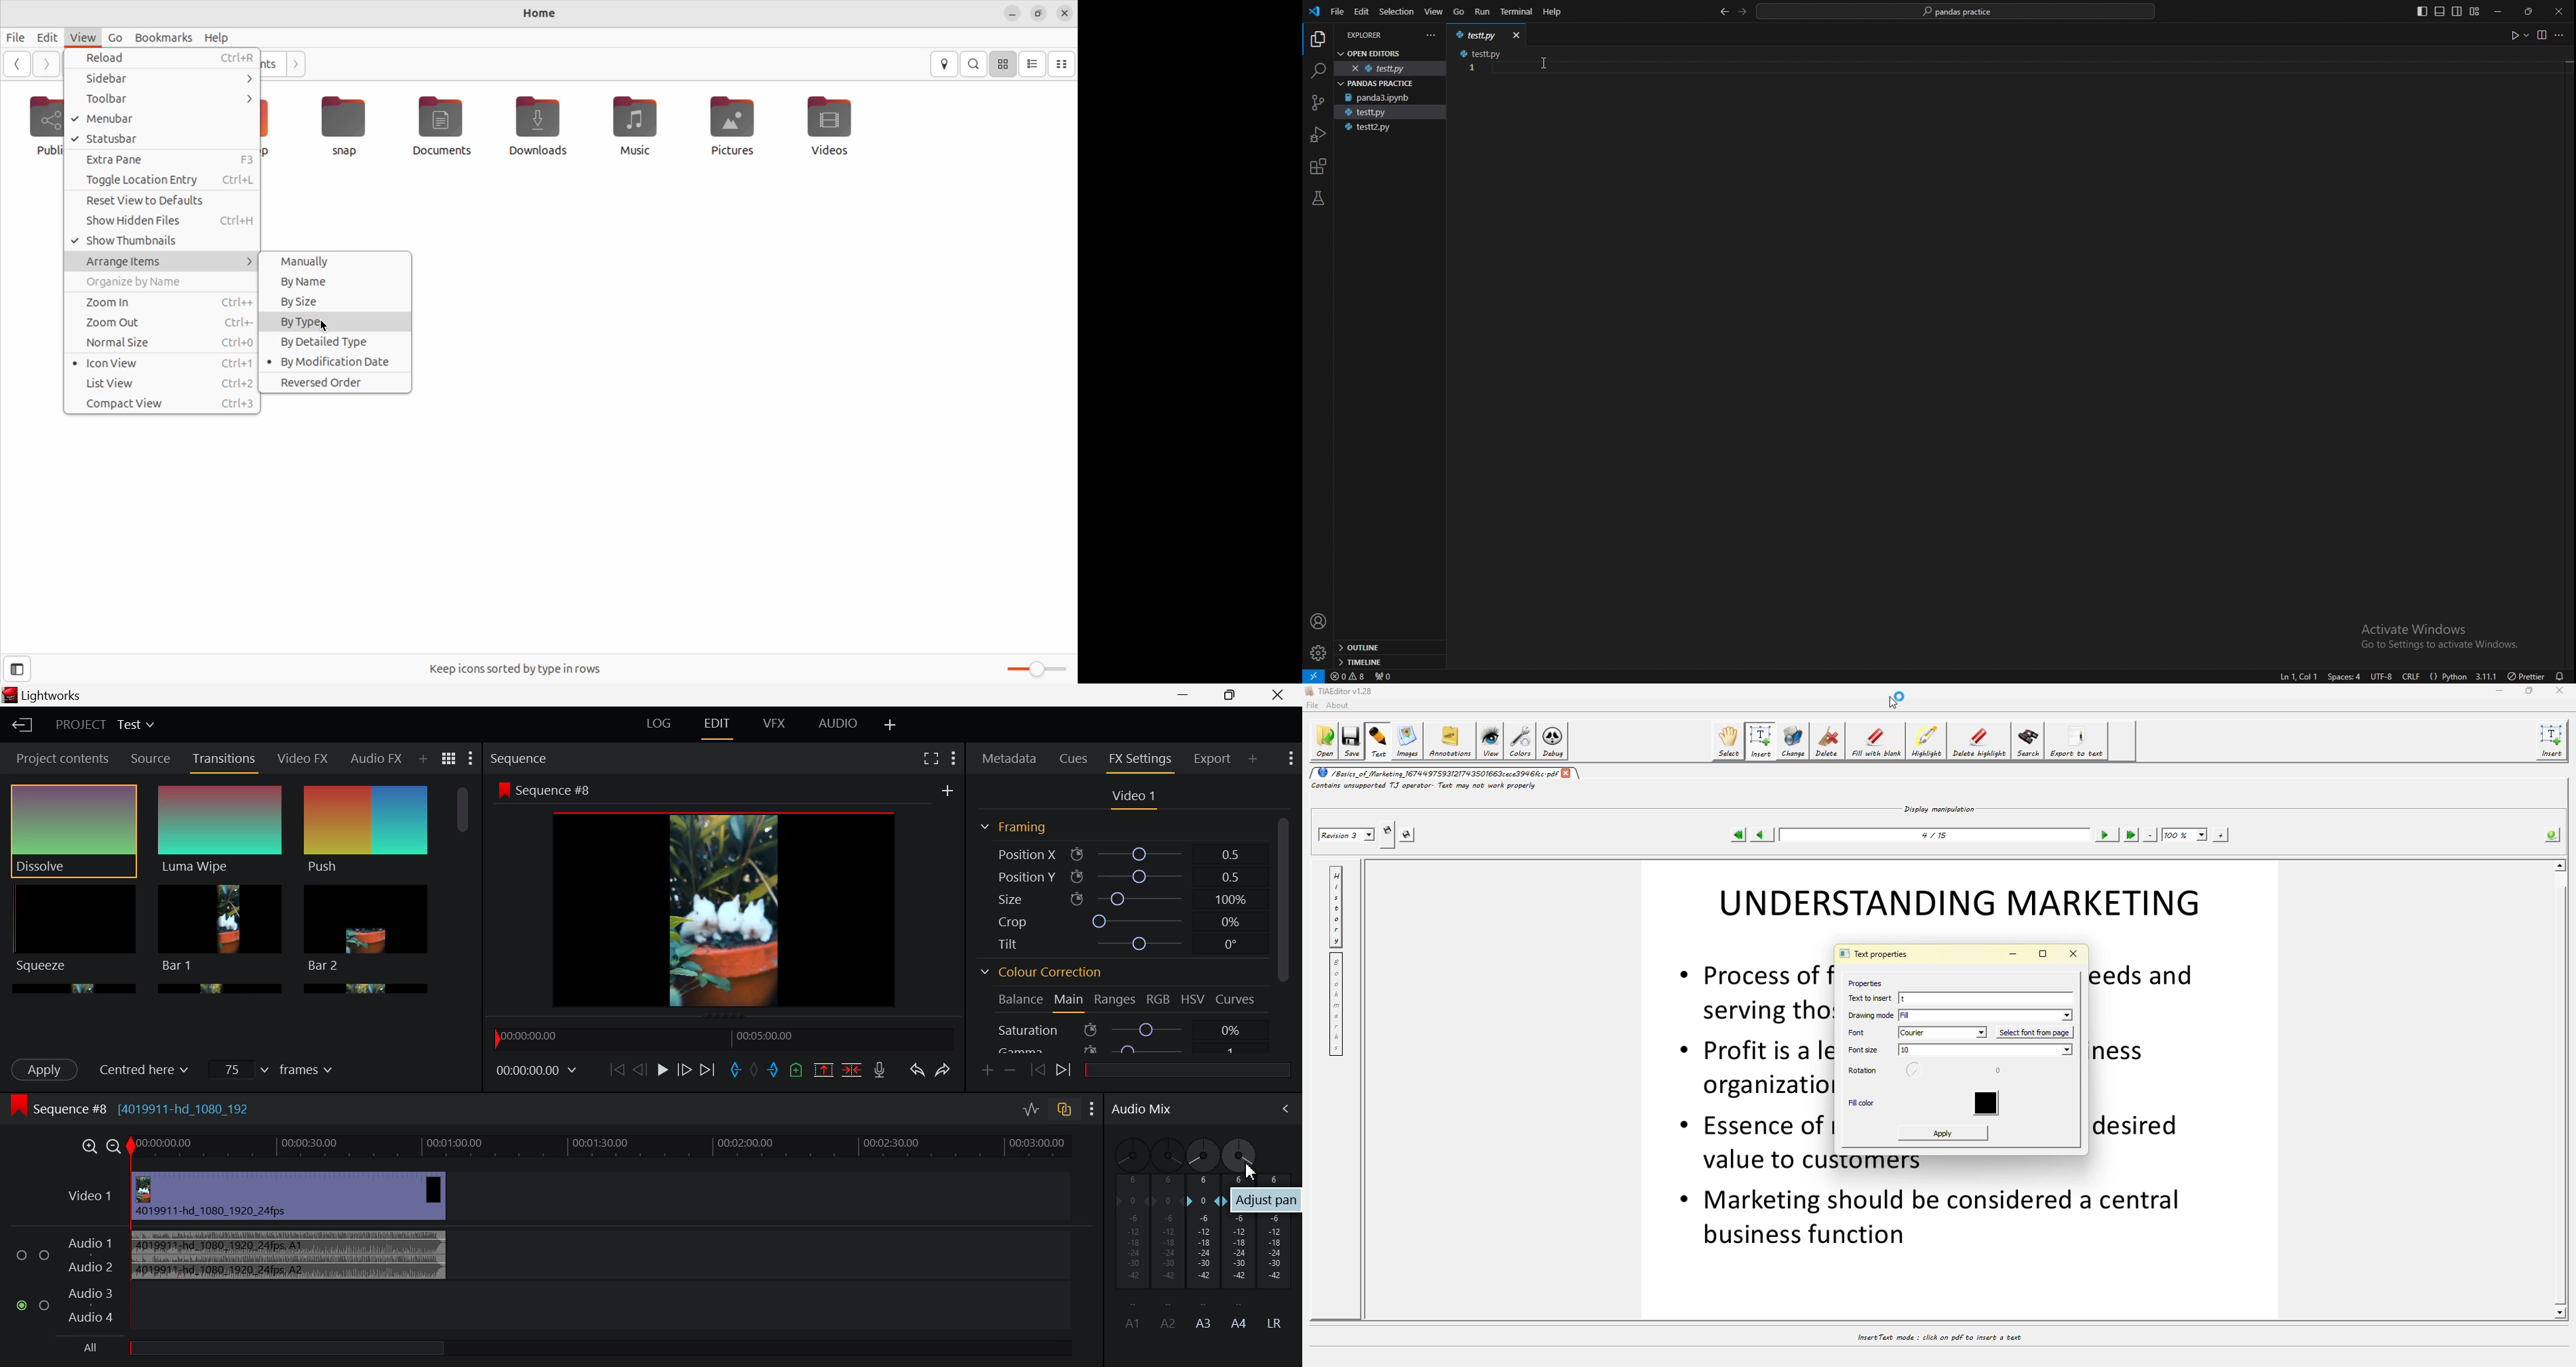 This screenshot has width=2576, height=1372. What do you see at coordinates (1124, 1050) in the screenshot?
I see `Gamma` at bounding box center [1124, 1050].